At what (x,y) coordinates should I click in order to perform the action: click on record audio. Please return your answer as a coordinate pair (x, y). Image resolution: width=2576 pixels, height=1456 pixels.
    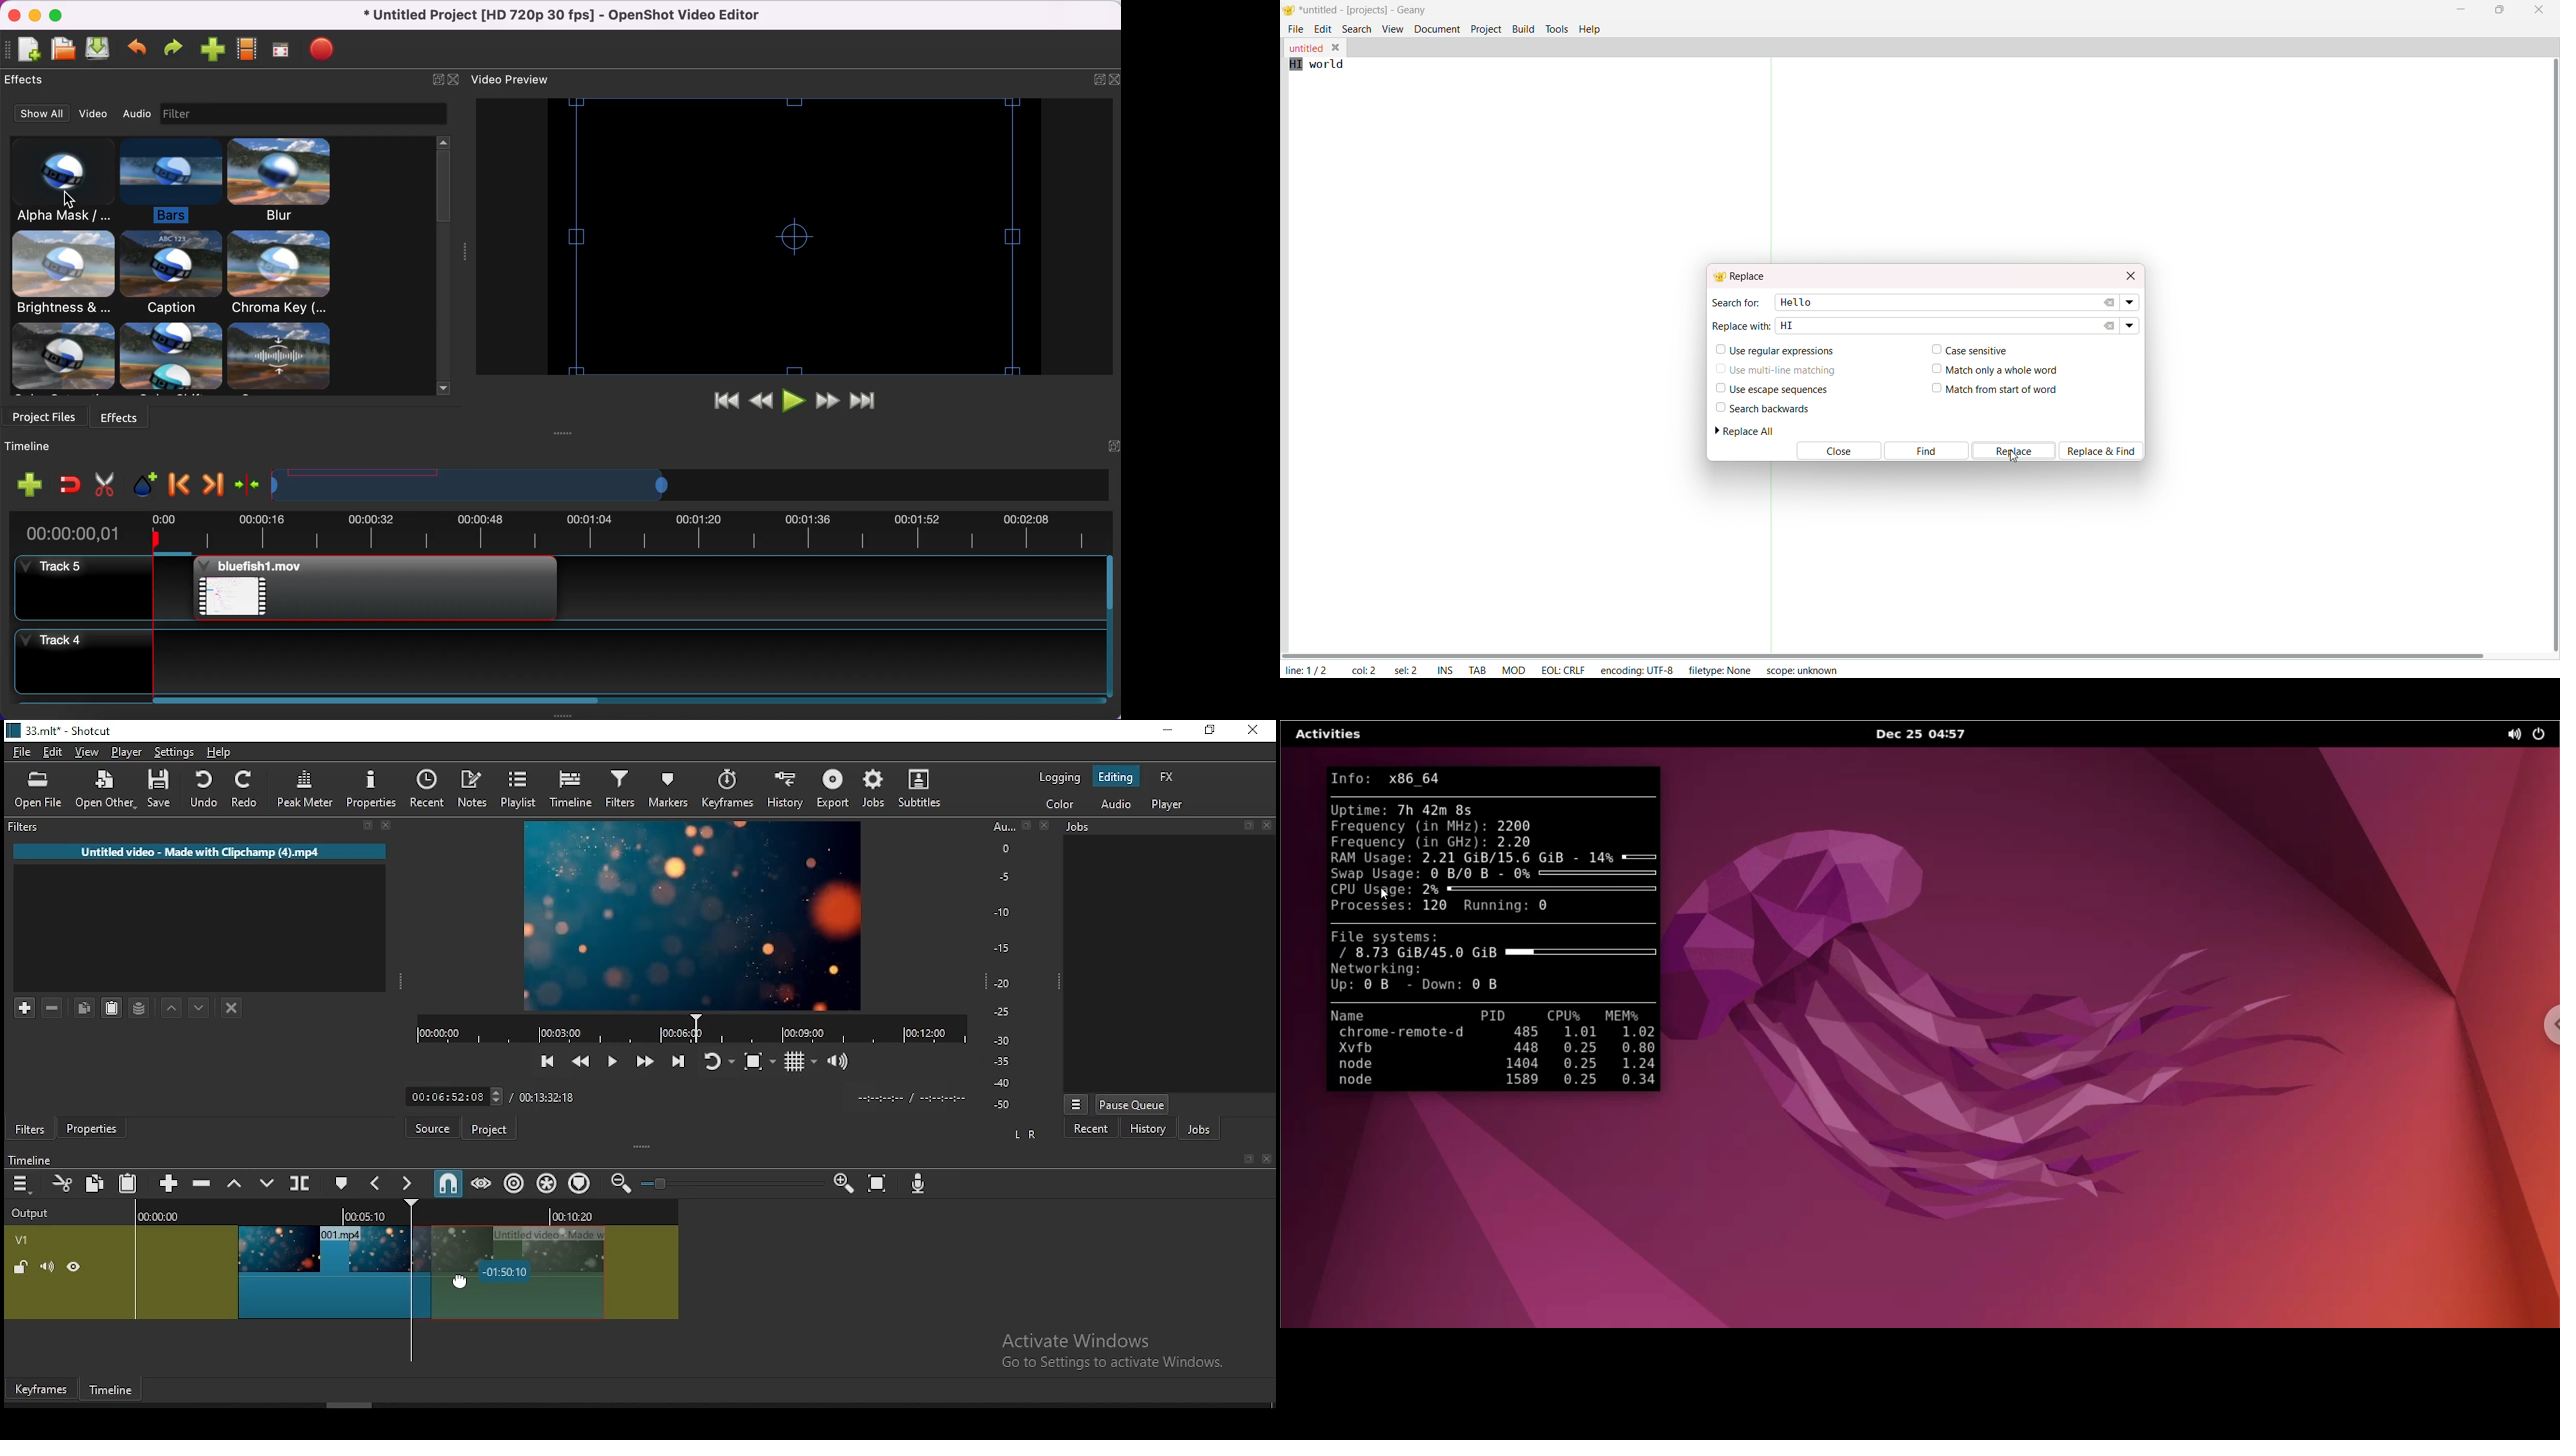
    Looking at the image, I should click on (920, 1186).